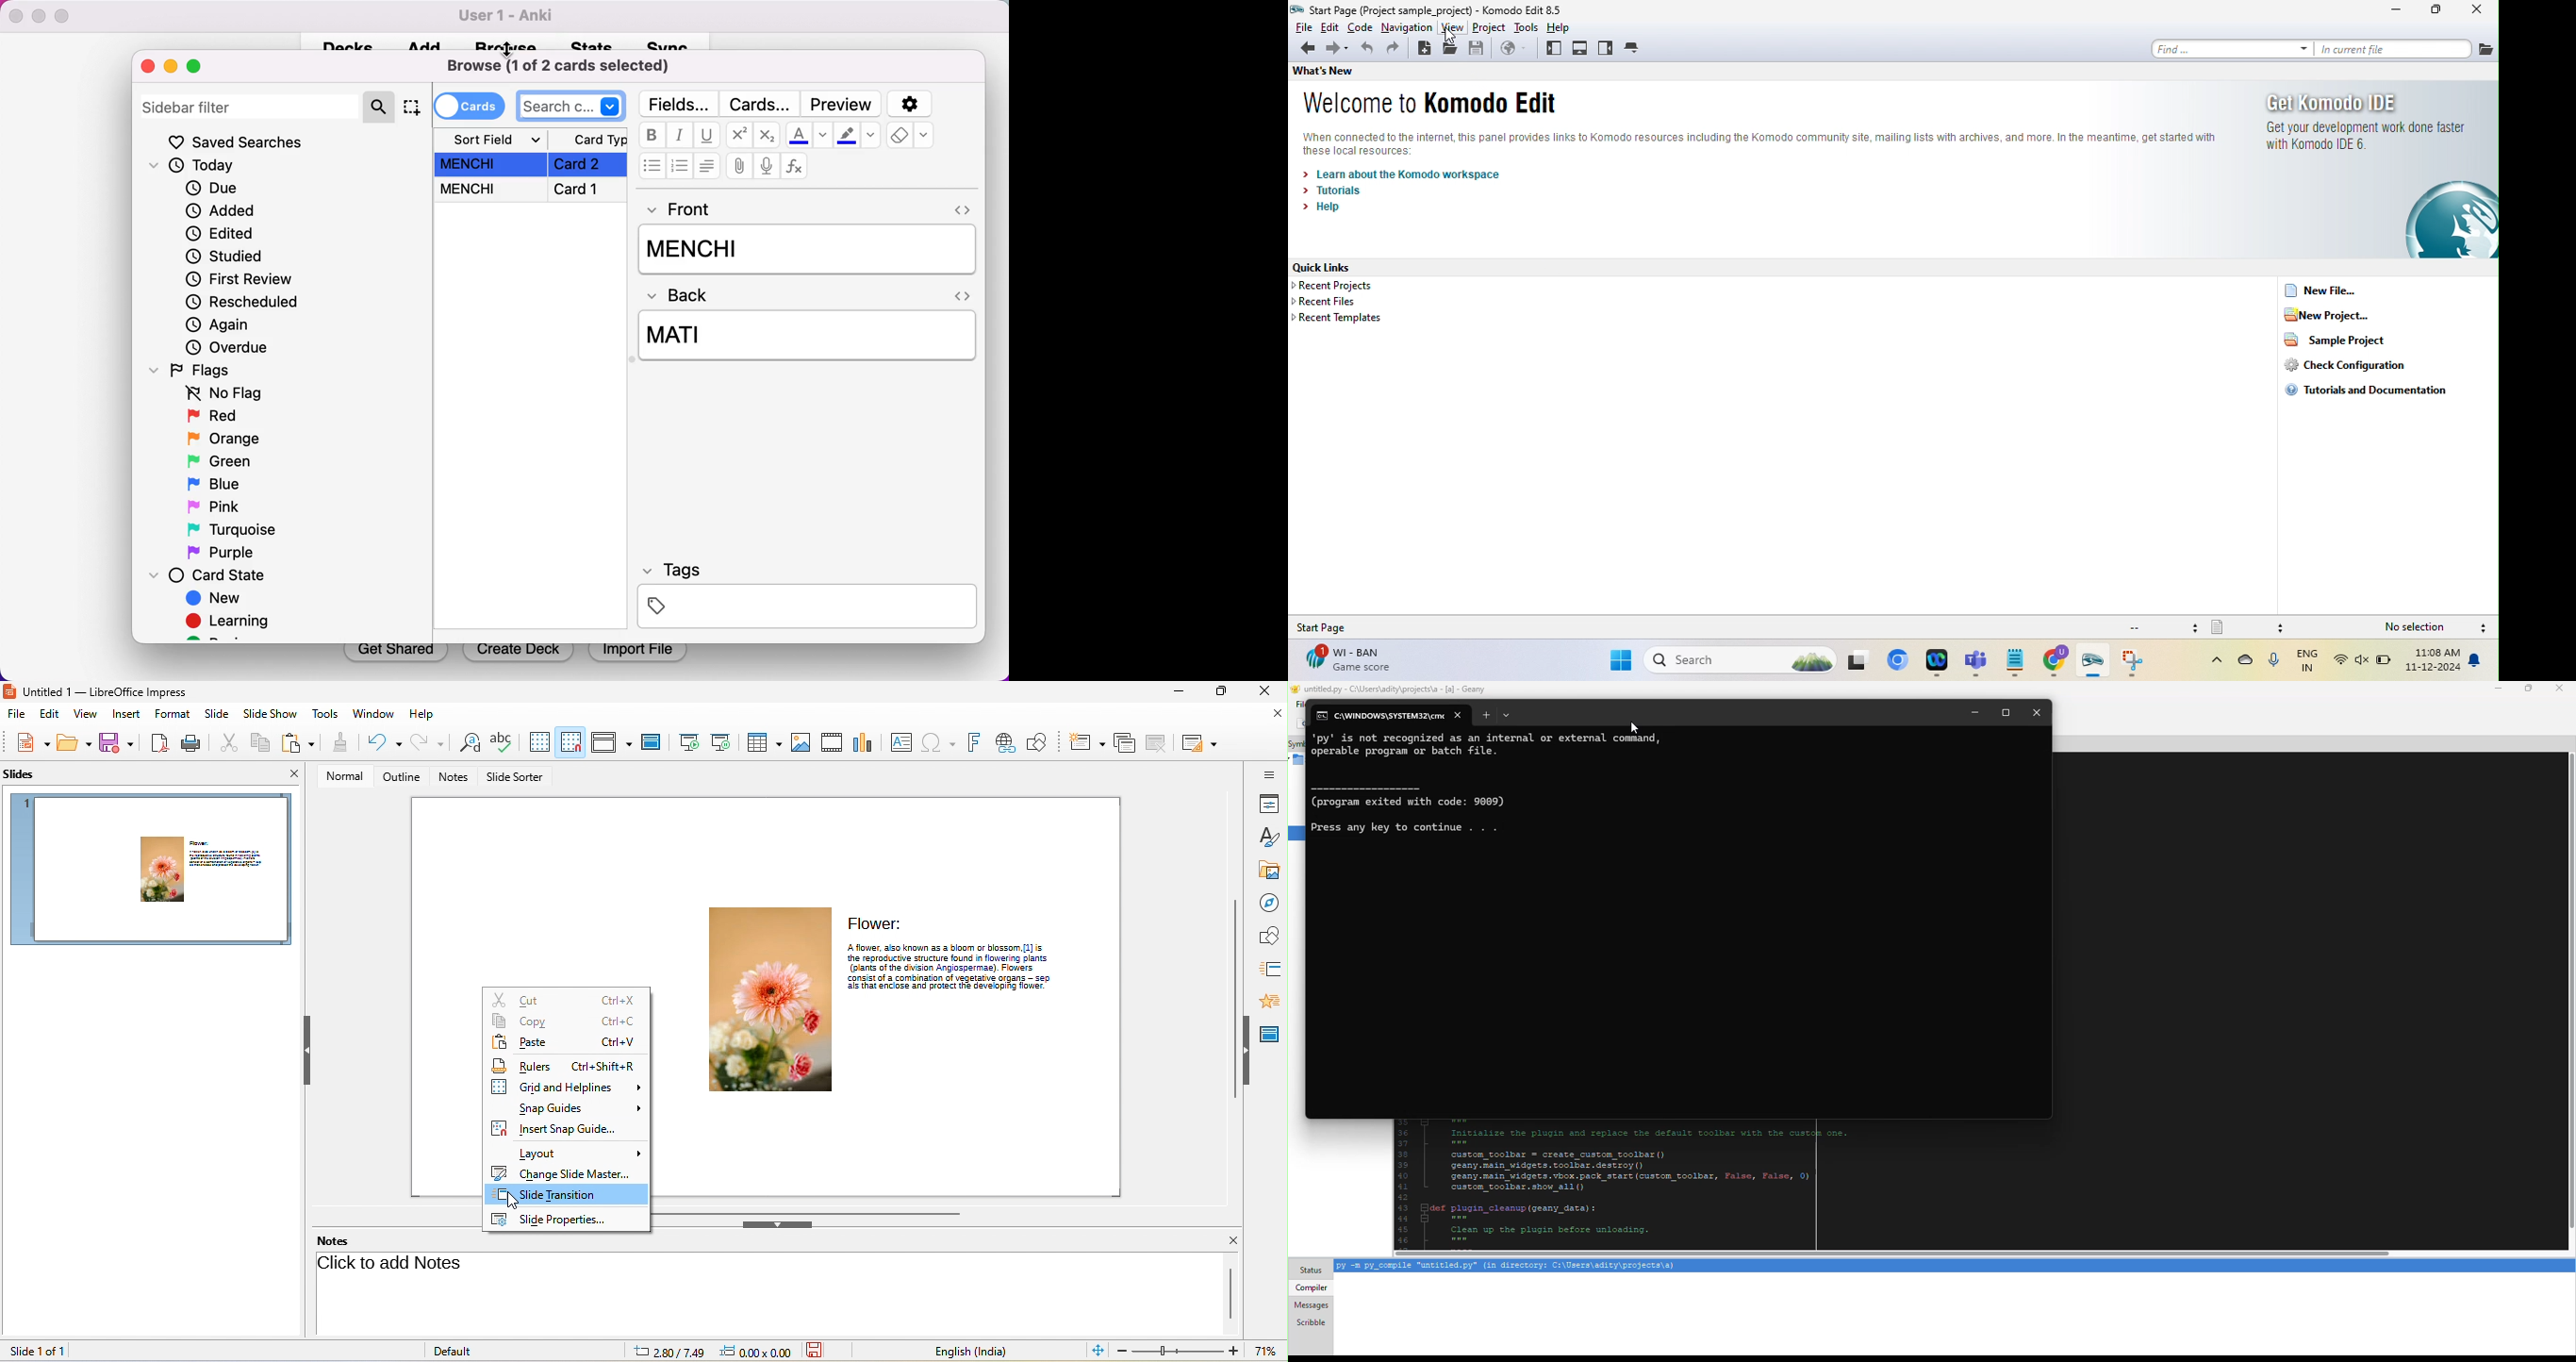  Describe the element at coordinates (912, 137) in the screenshot. I see `remove formatting` at that location.